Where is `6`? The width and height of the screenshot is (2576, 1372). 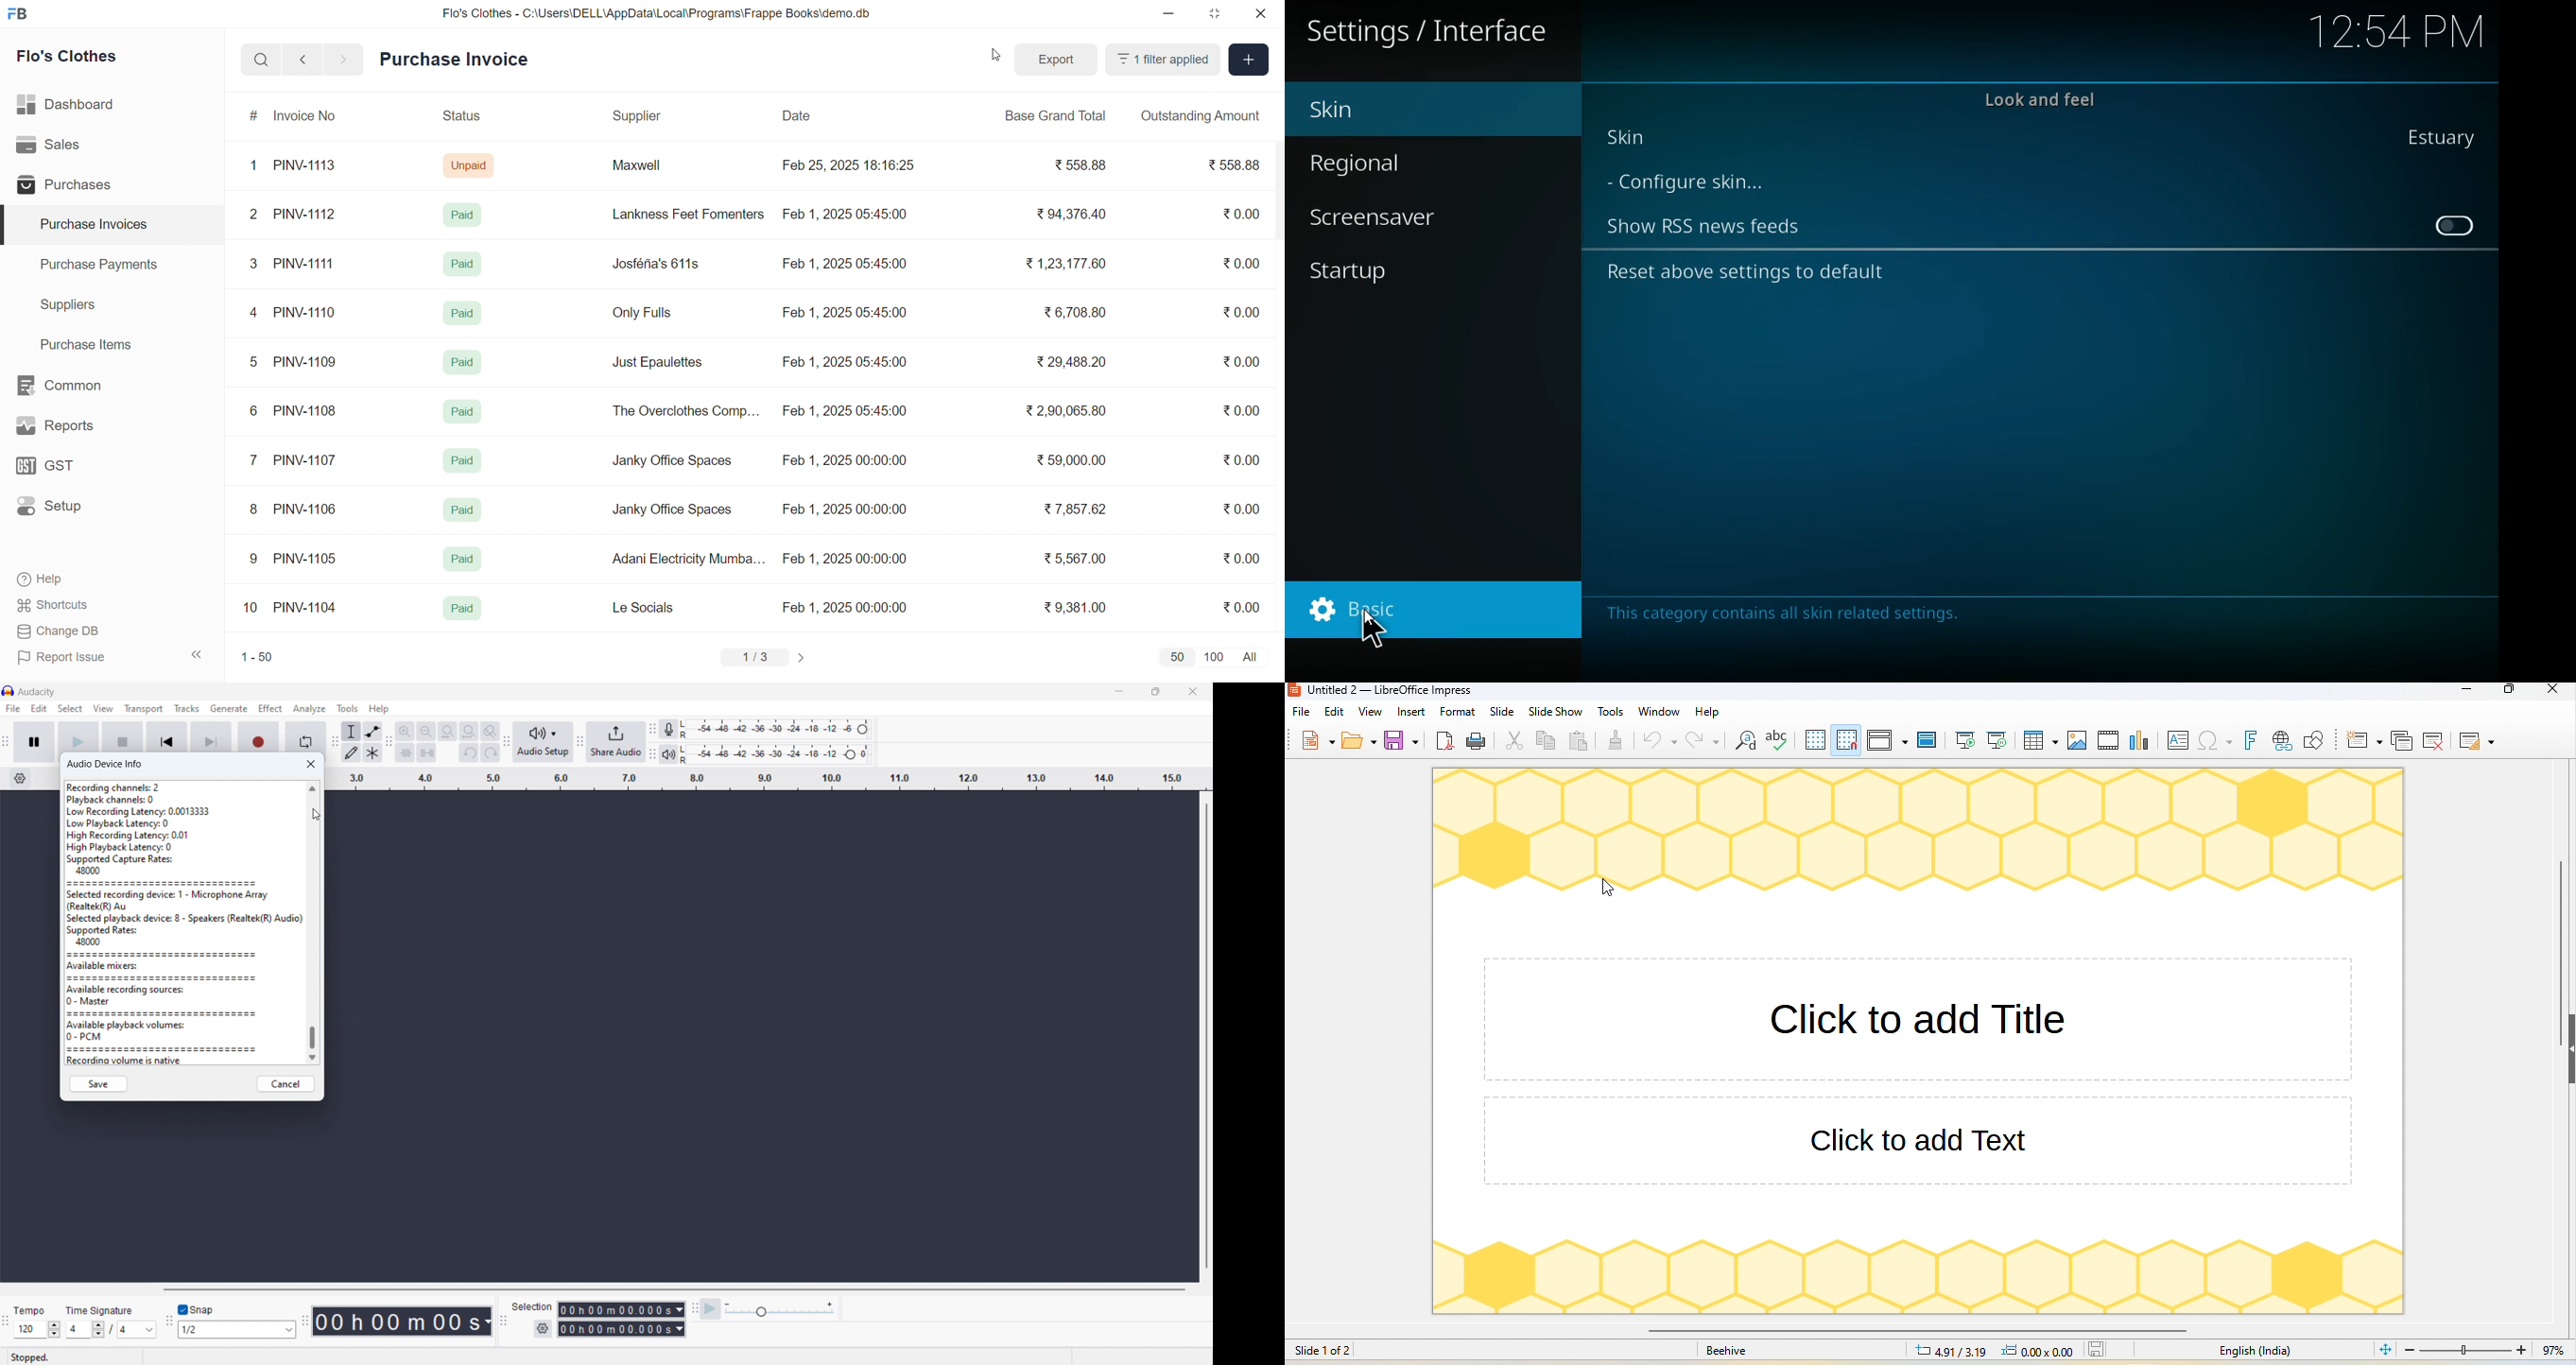
6 is located at coordinates (254, 410).